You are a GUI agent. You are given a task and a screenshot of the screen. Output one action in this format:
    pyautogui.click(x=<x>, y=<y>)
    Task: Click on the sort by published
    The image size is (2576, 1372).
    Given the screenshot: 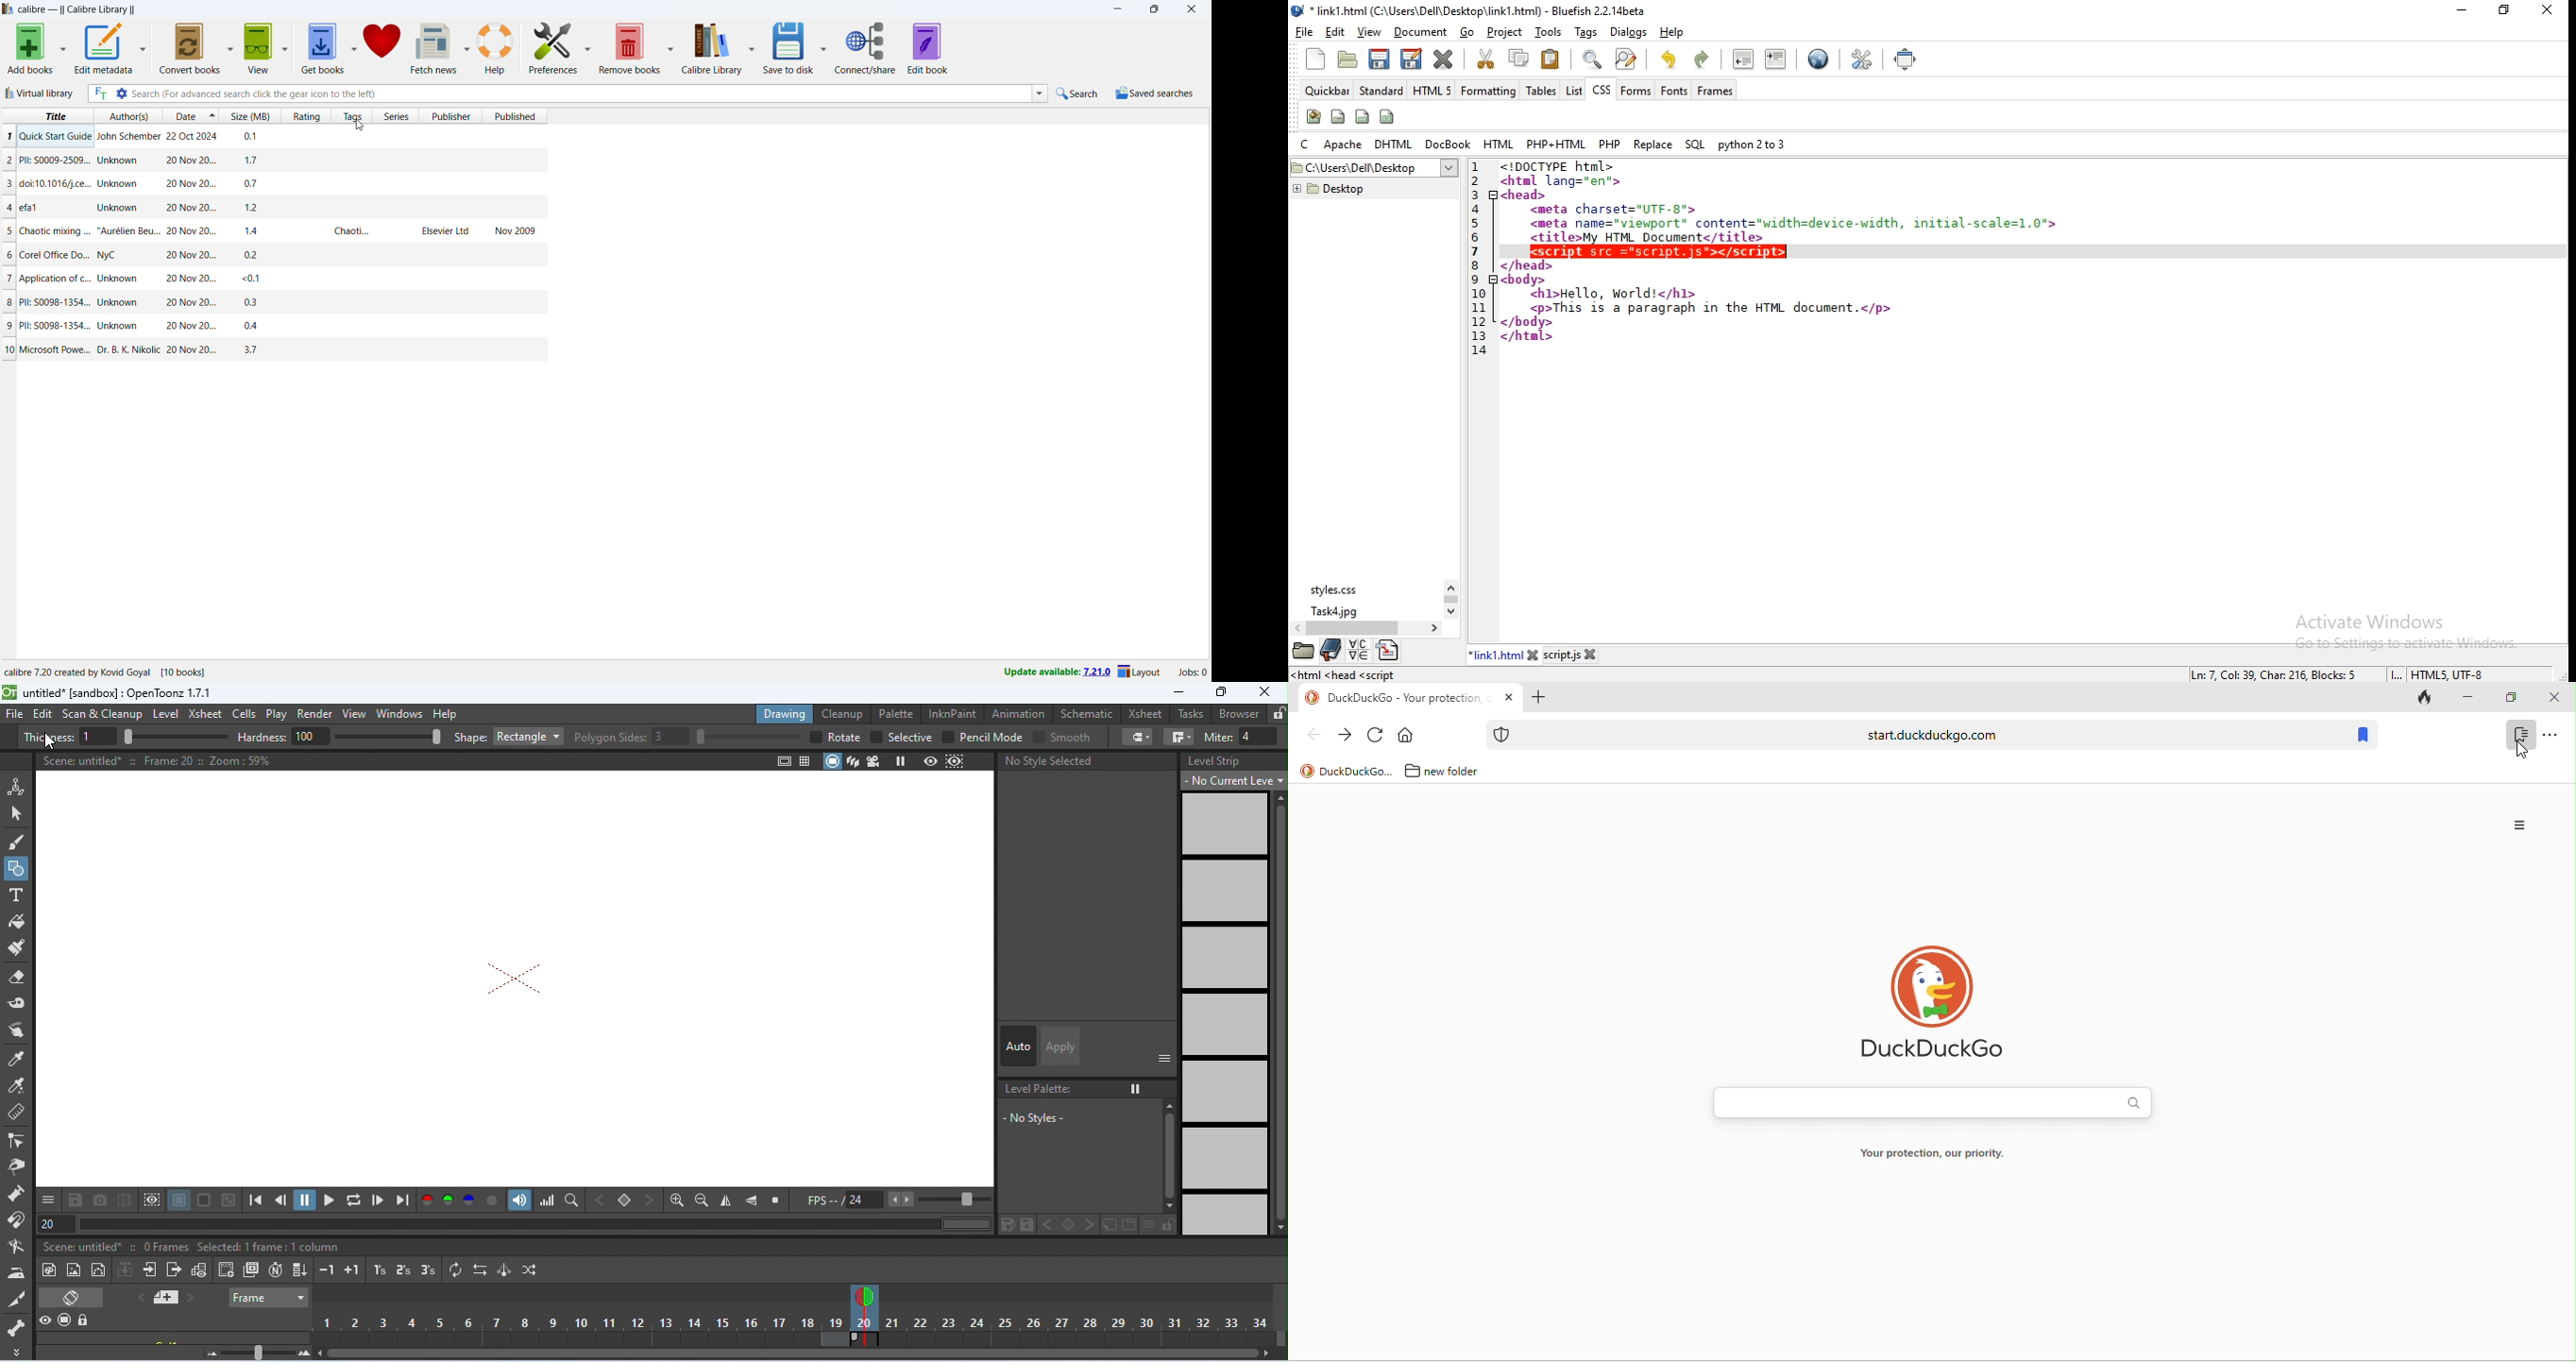 What is the action you would take?
    pyautogui.click(x=515, y=116)
    